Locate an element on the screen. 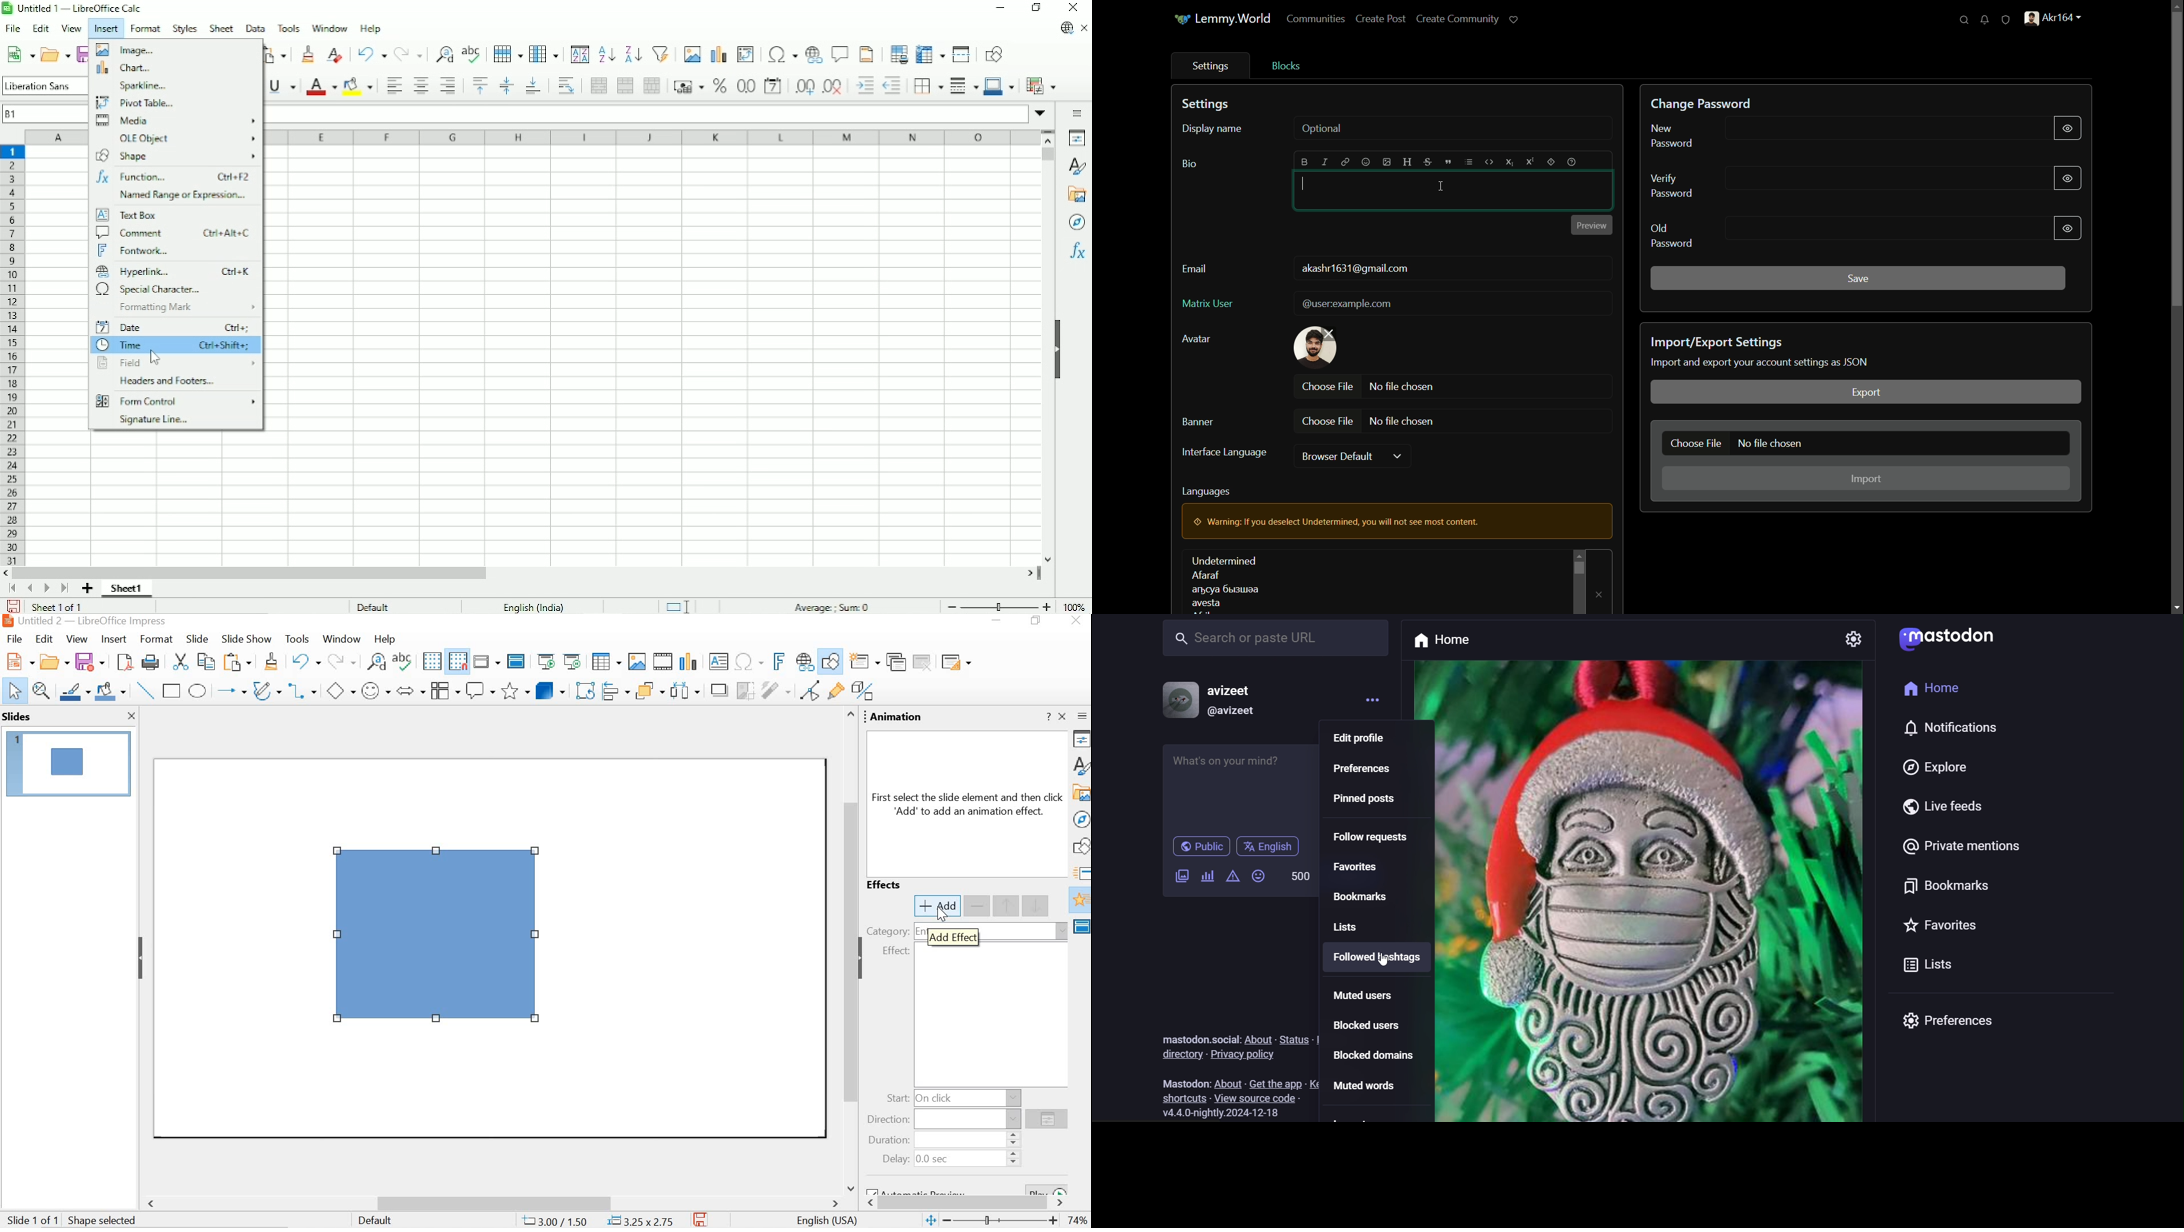 The width and height of the screenshot is (2184, 1232). settings tab is located at coordinates (1213, 67).